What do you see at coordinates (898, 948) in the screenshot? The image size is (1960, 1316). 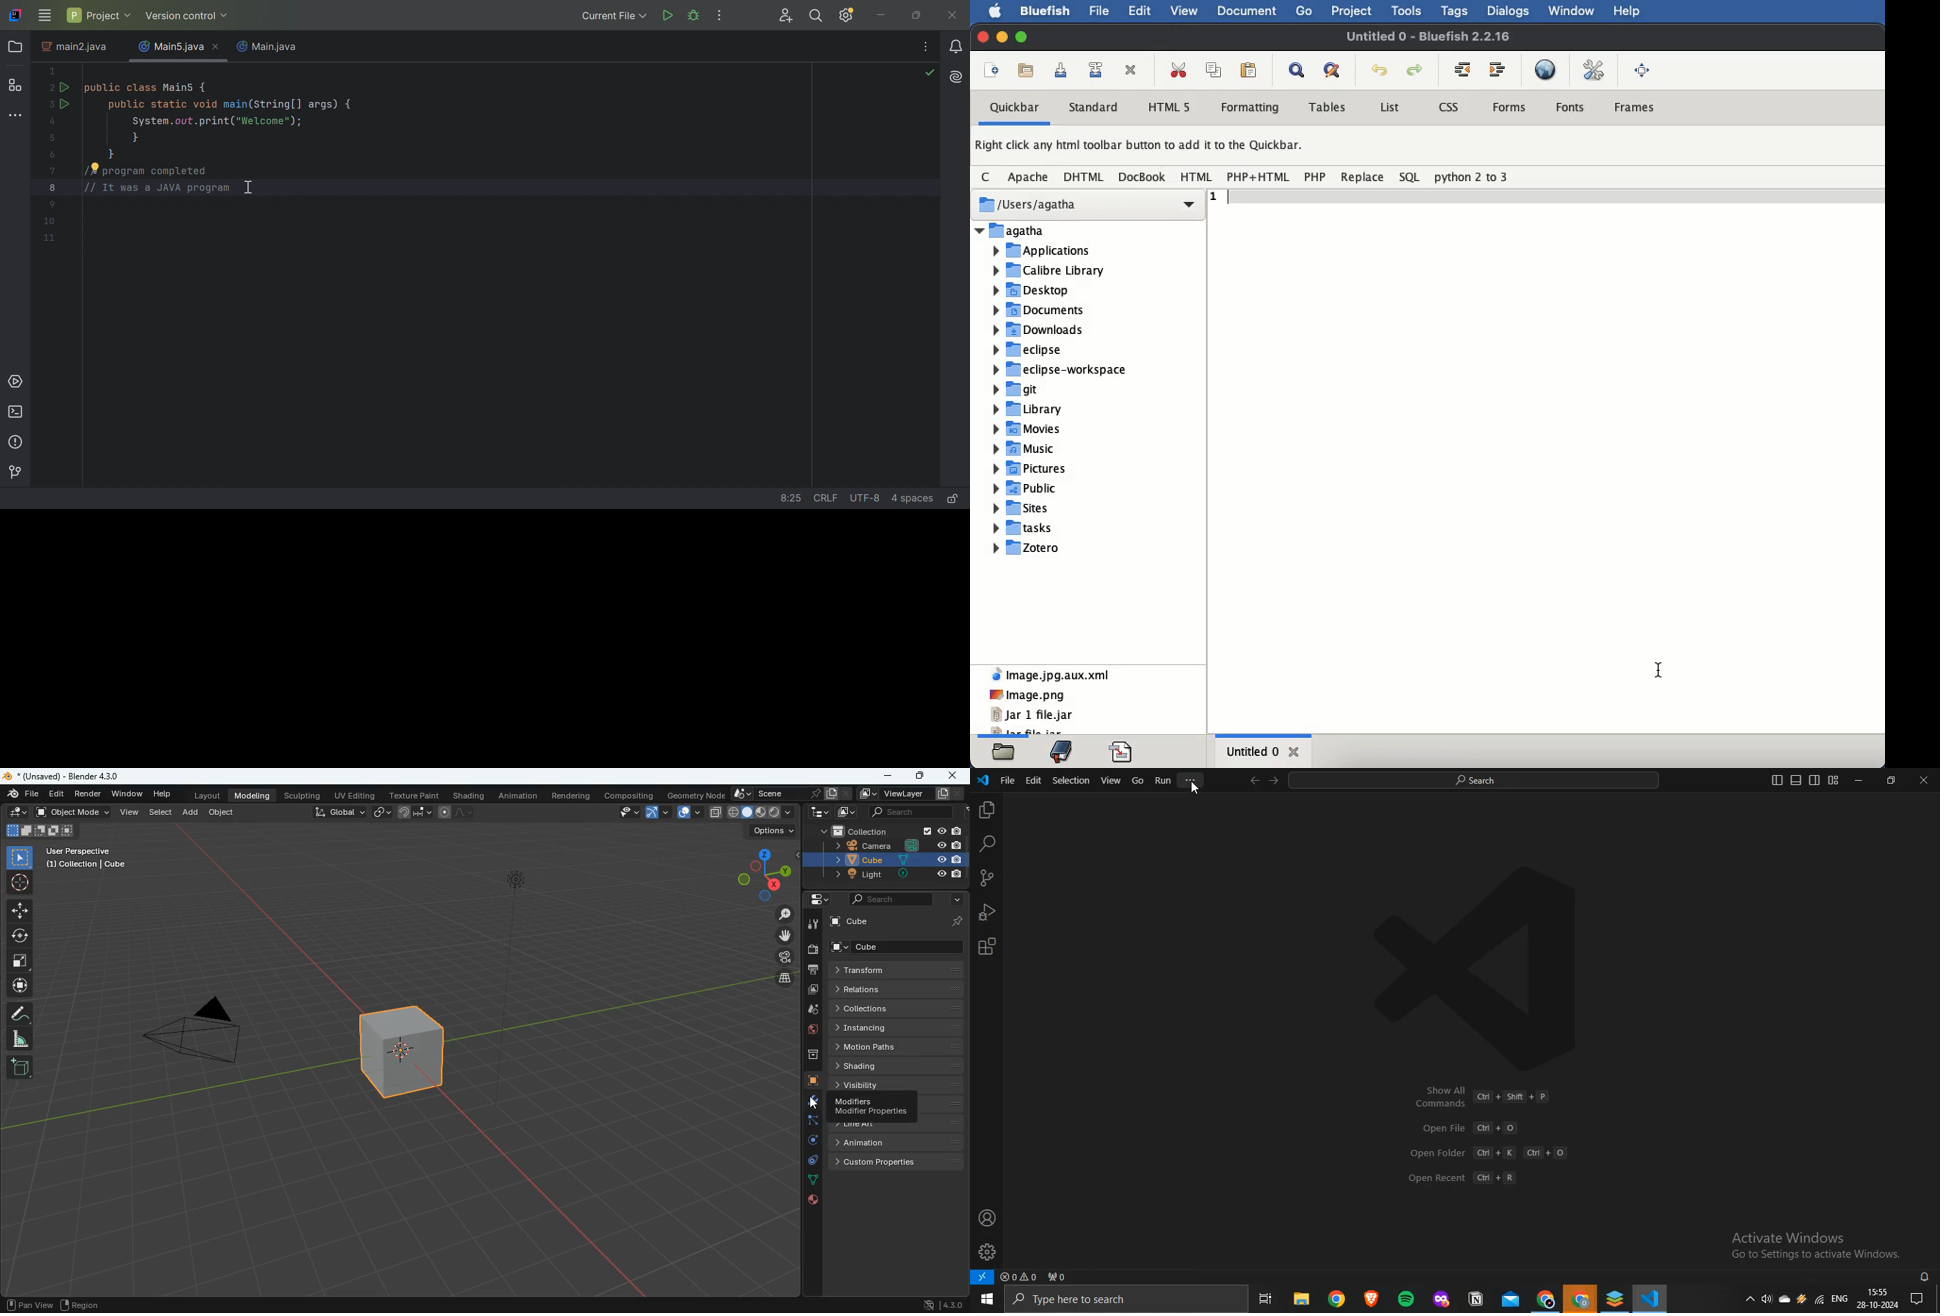 I see `cube` at bounding box center [898, 948].